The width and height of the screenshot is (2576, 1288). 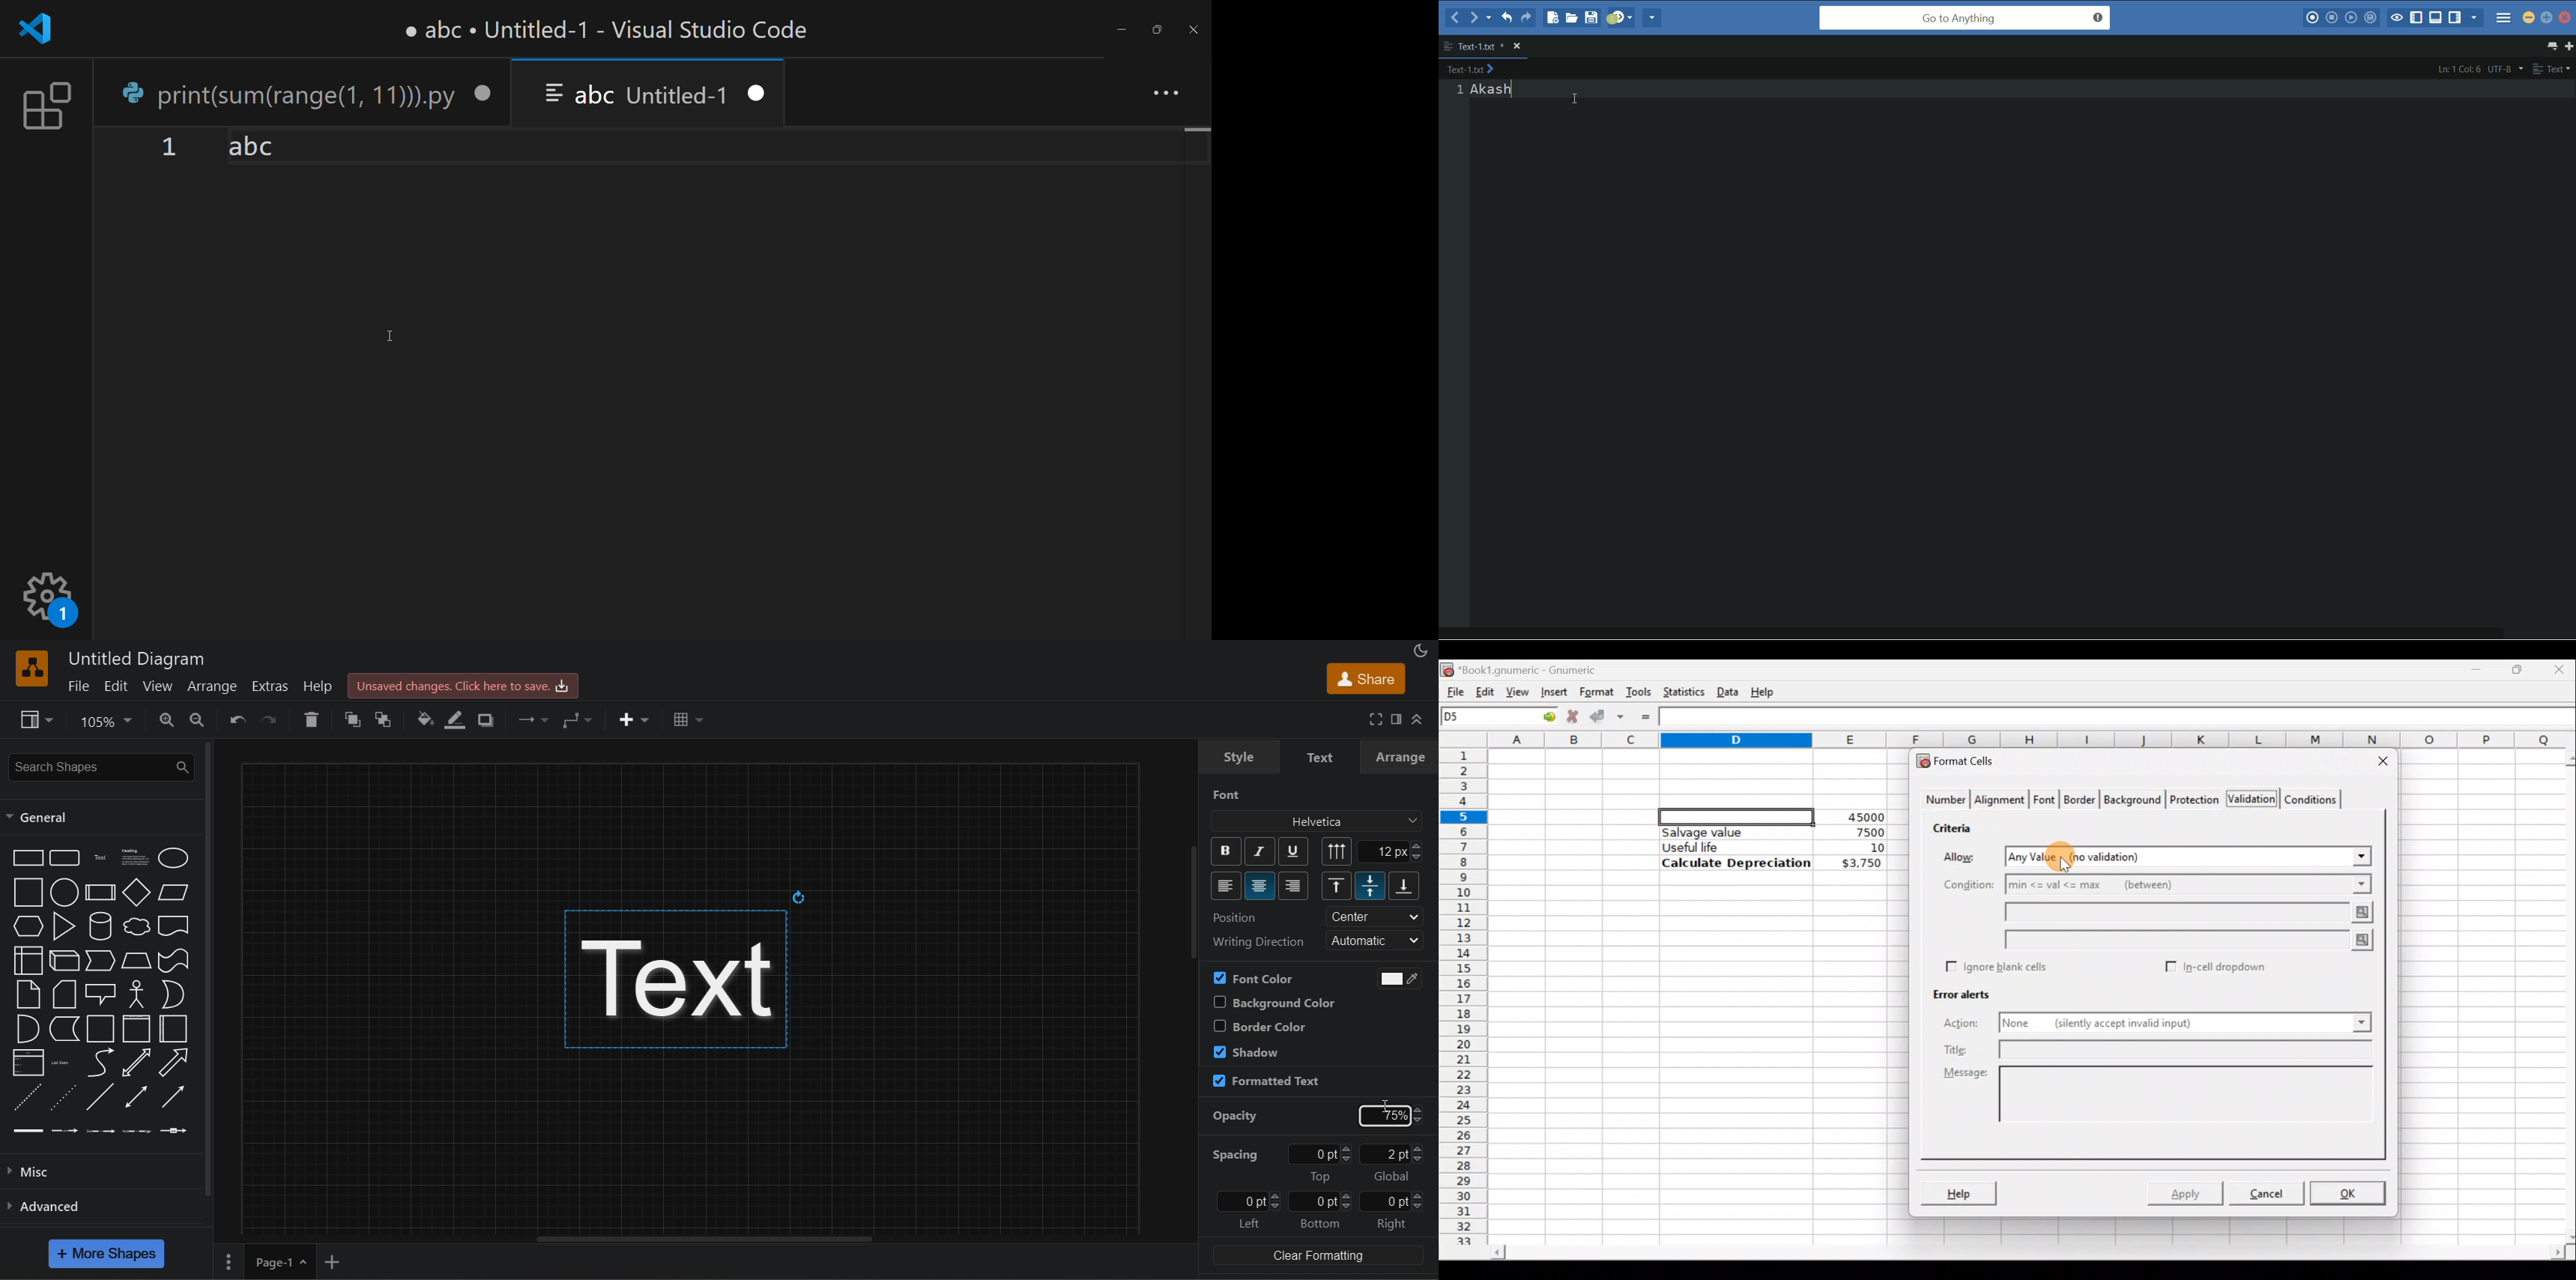 I want to click on top, so click(x=1337, y=885).